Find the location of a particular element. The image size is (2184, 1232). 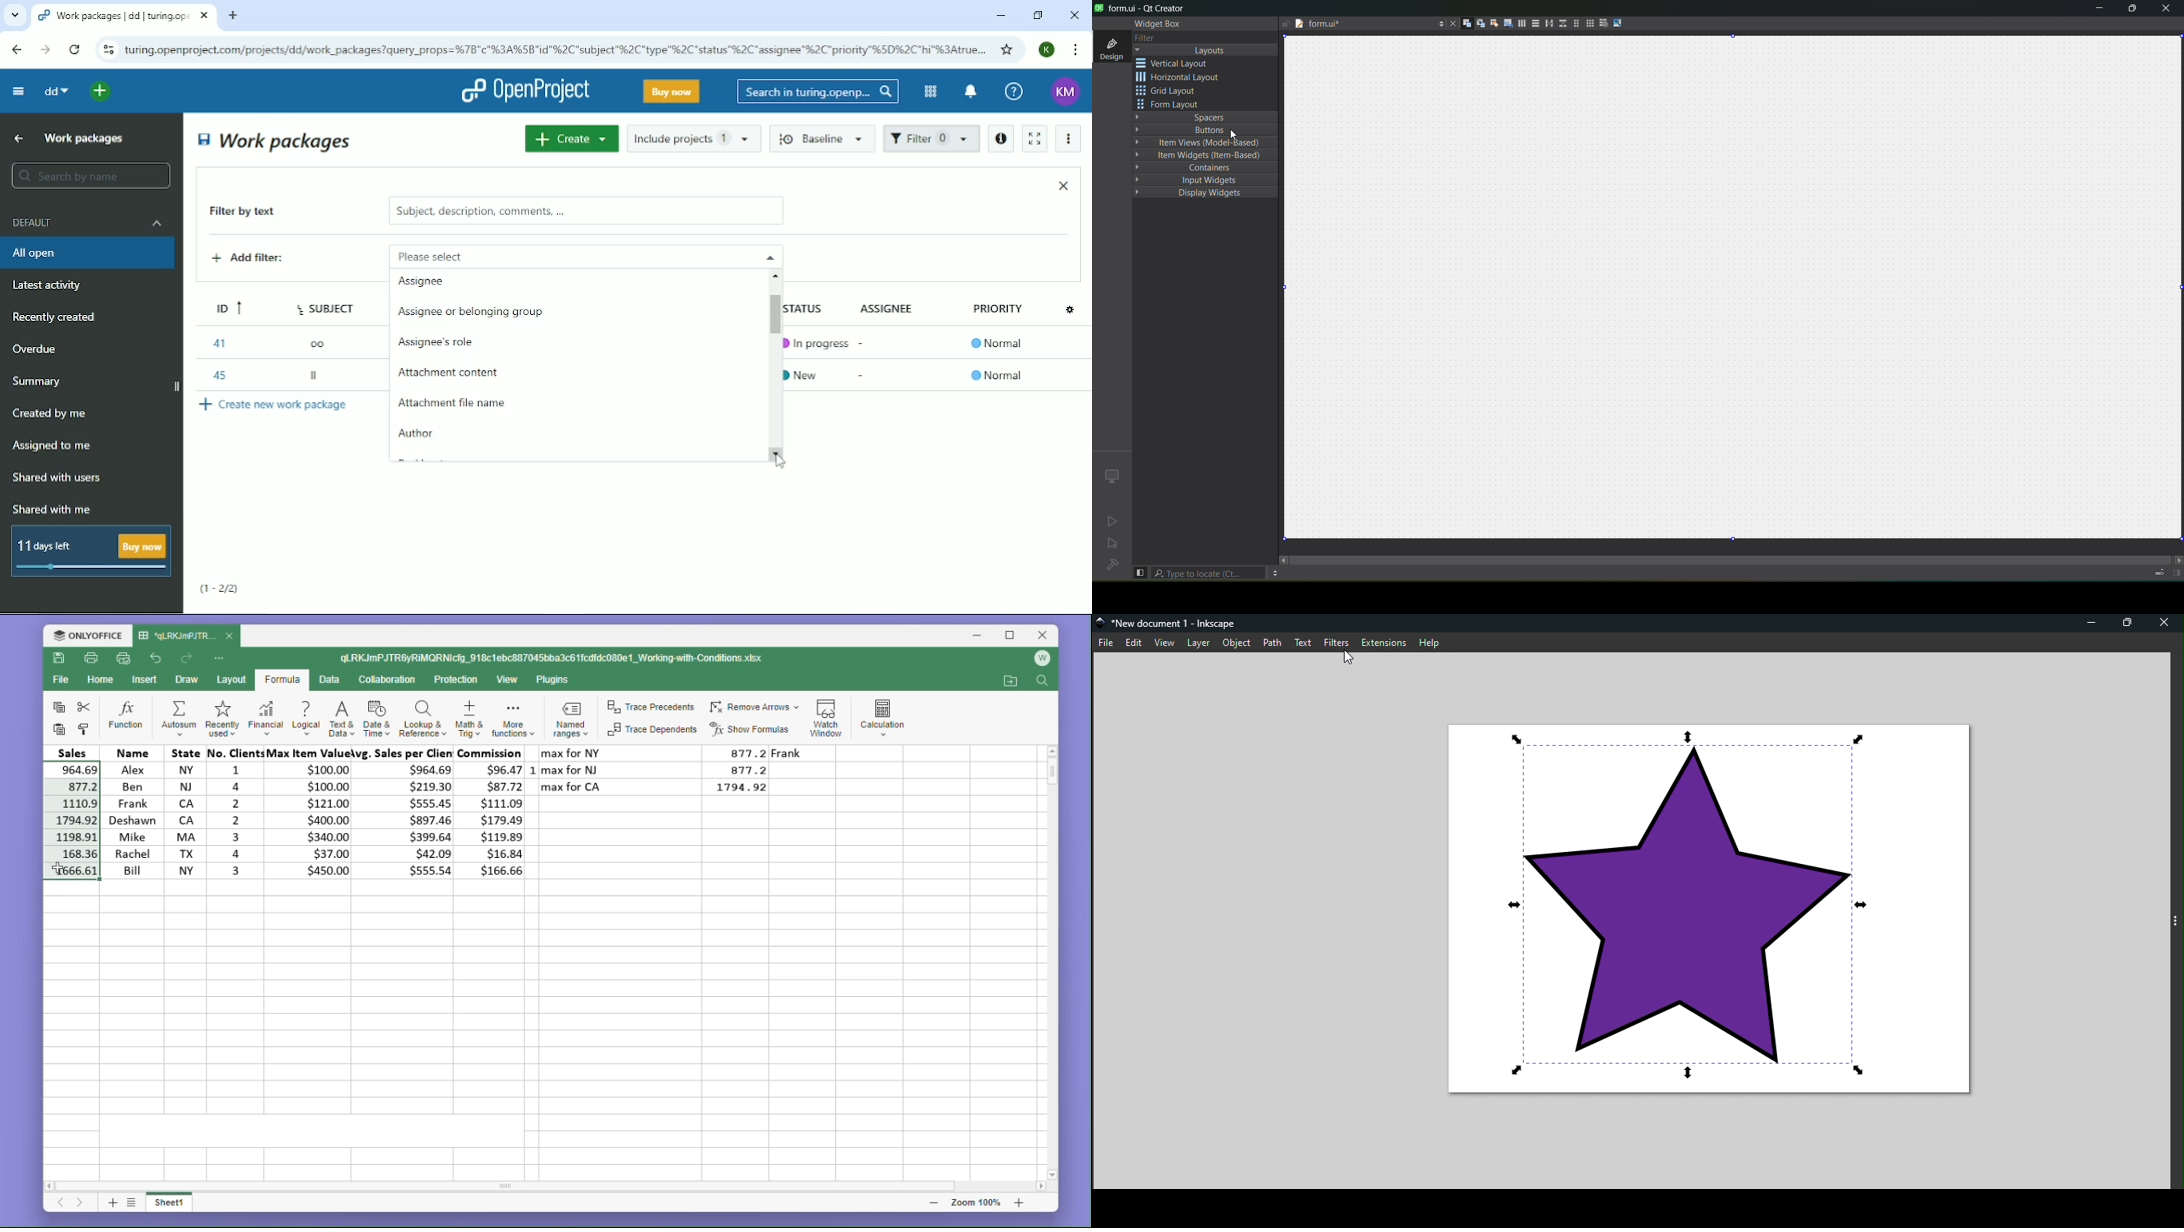

search is located at coordinates (1209, 573).